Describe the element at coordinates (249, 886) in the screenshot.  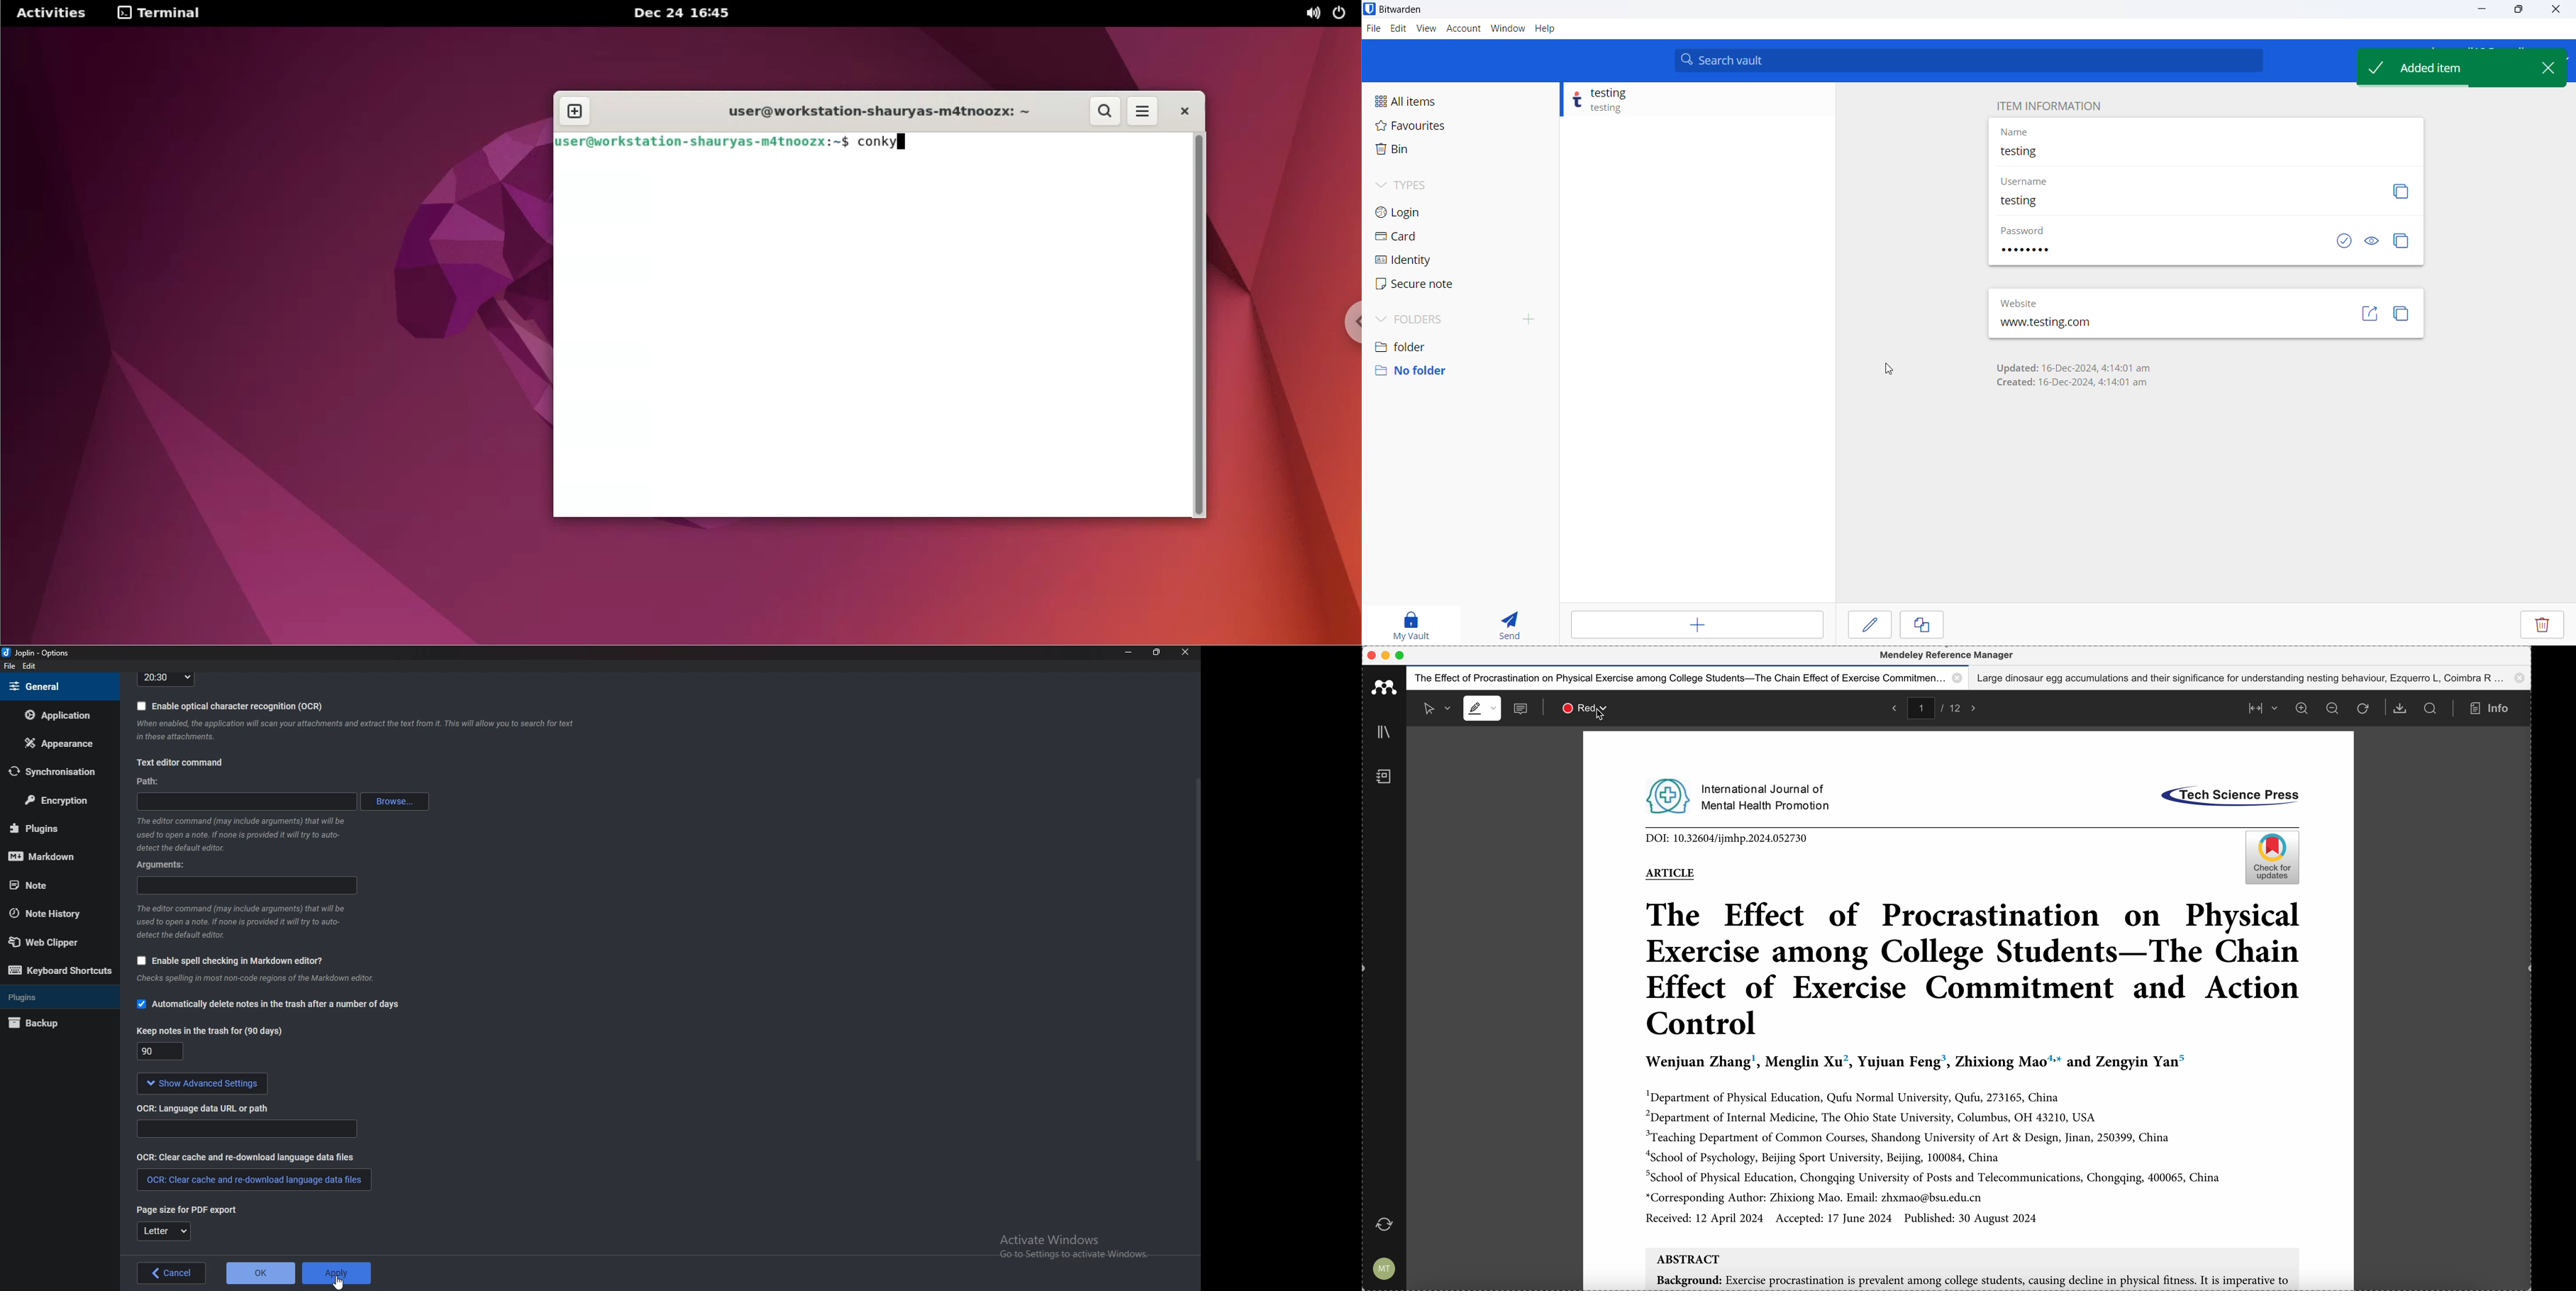
I see `arguments` at that location.